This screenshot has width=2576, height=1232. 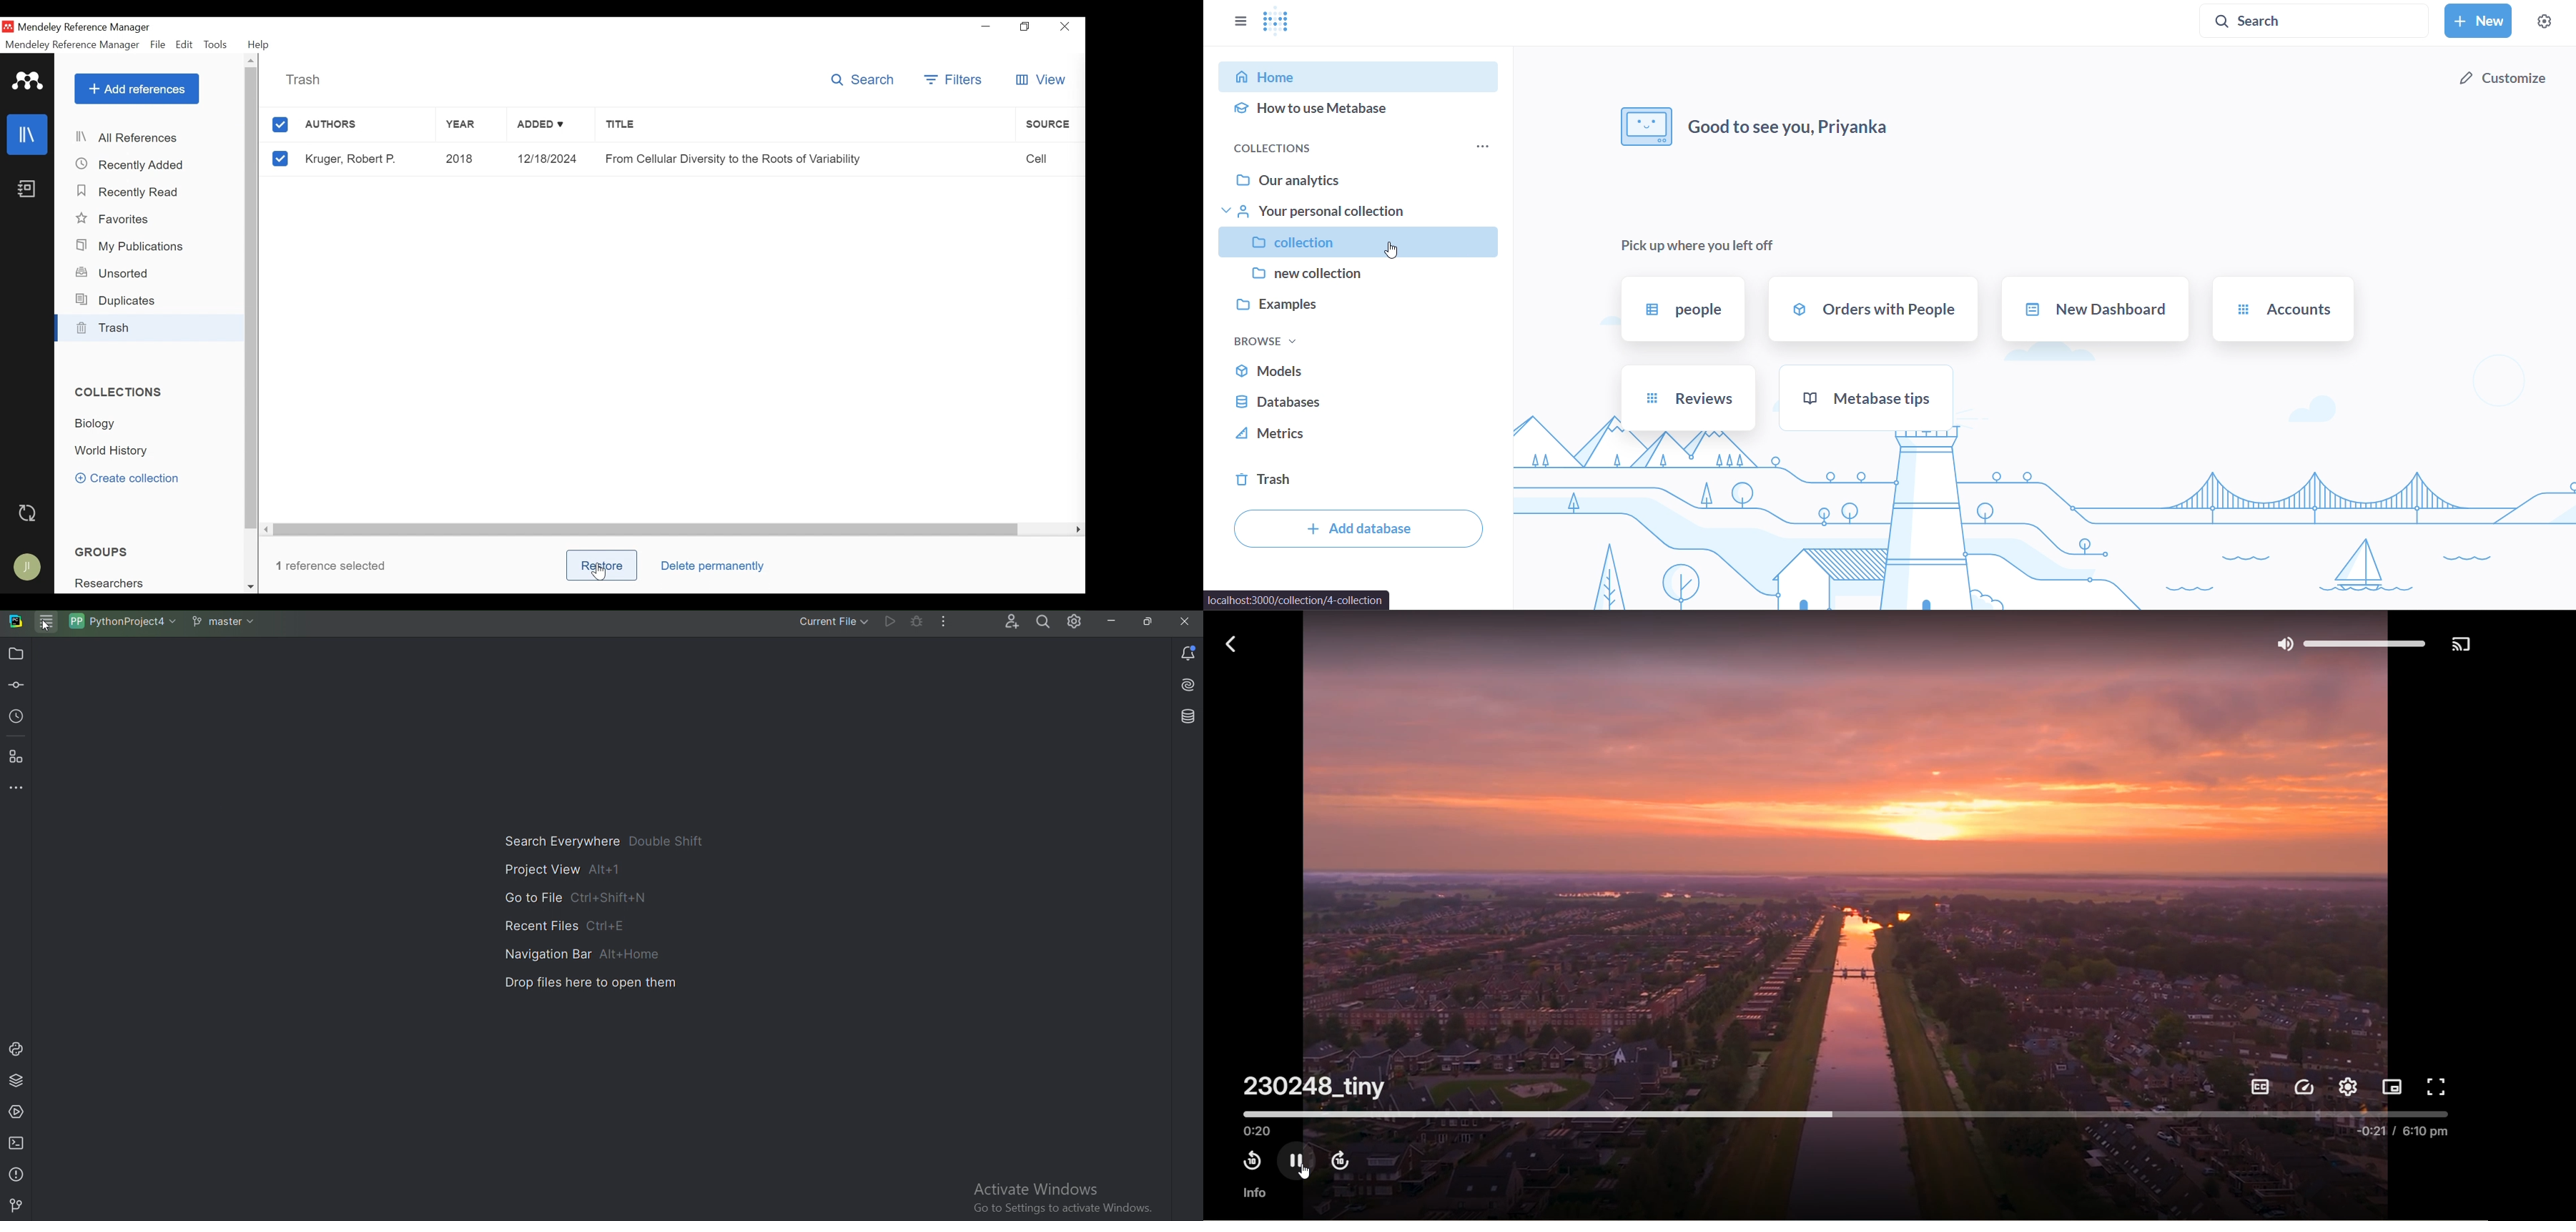 I want to click on browse, so click(x=1265, y=341).